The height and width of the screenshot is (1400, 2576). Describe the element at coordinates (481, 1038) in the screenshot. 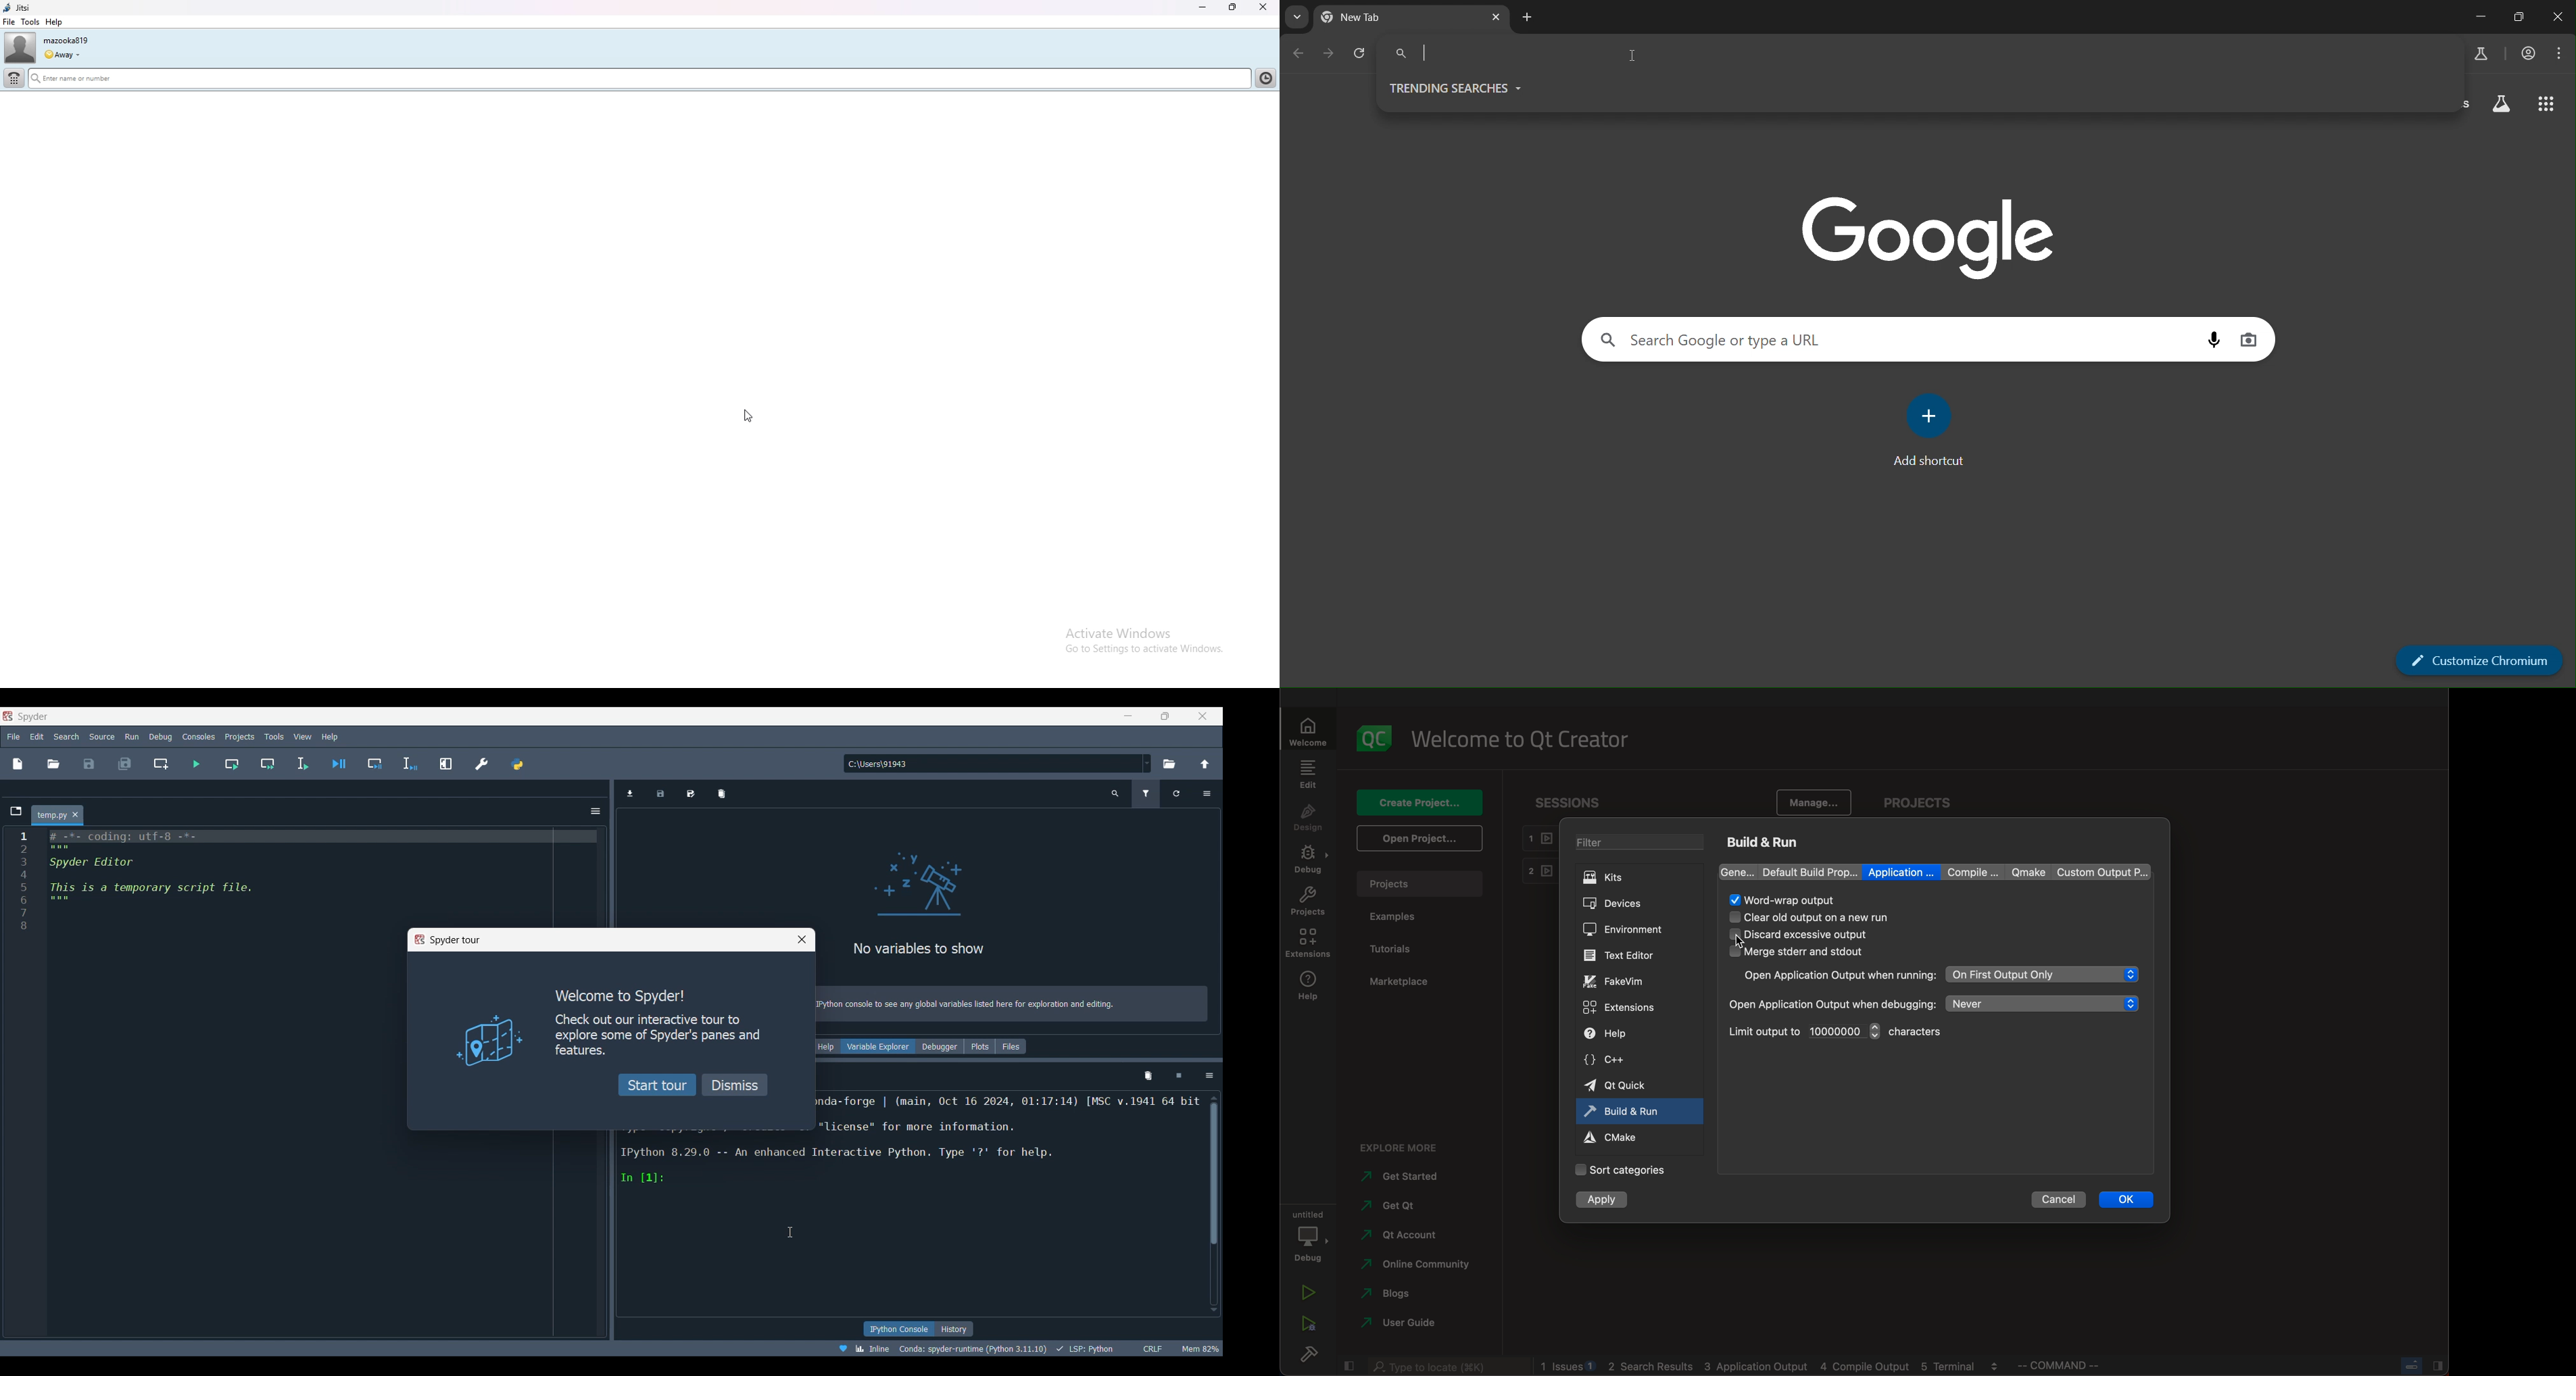

I see `image` at that location.